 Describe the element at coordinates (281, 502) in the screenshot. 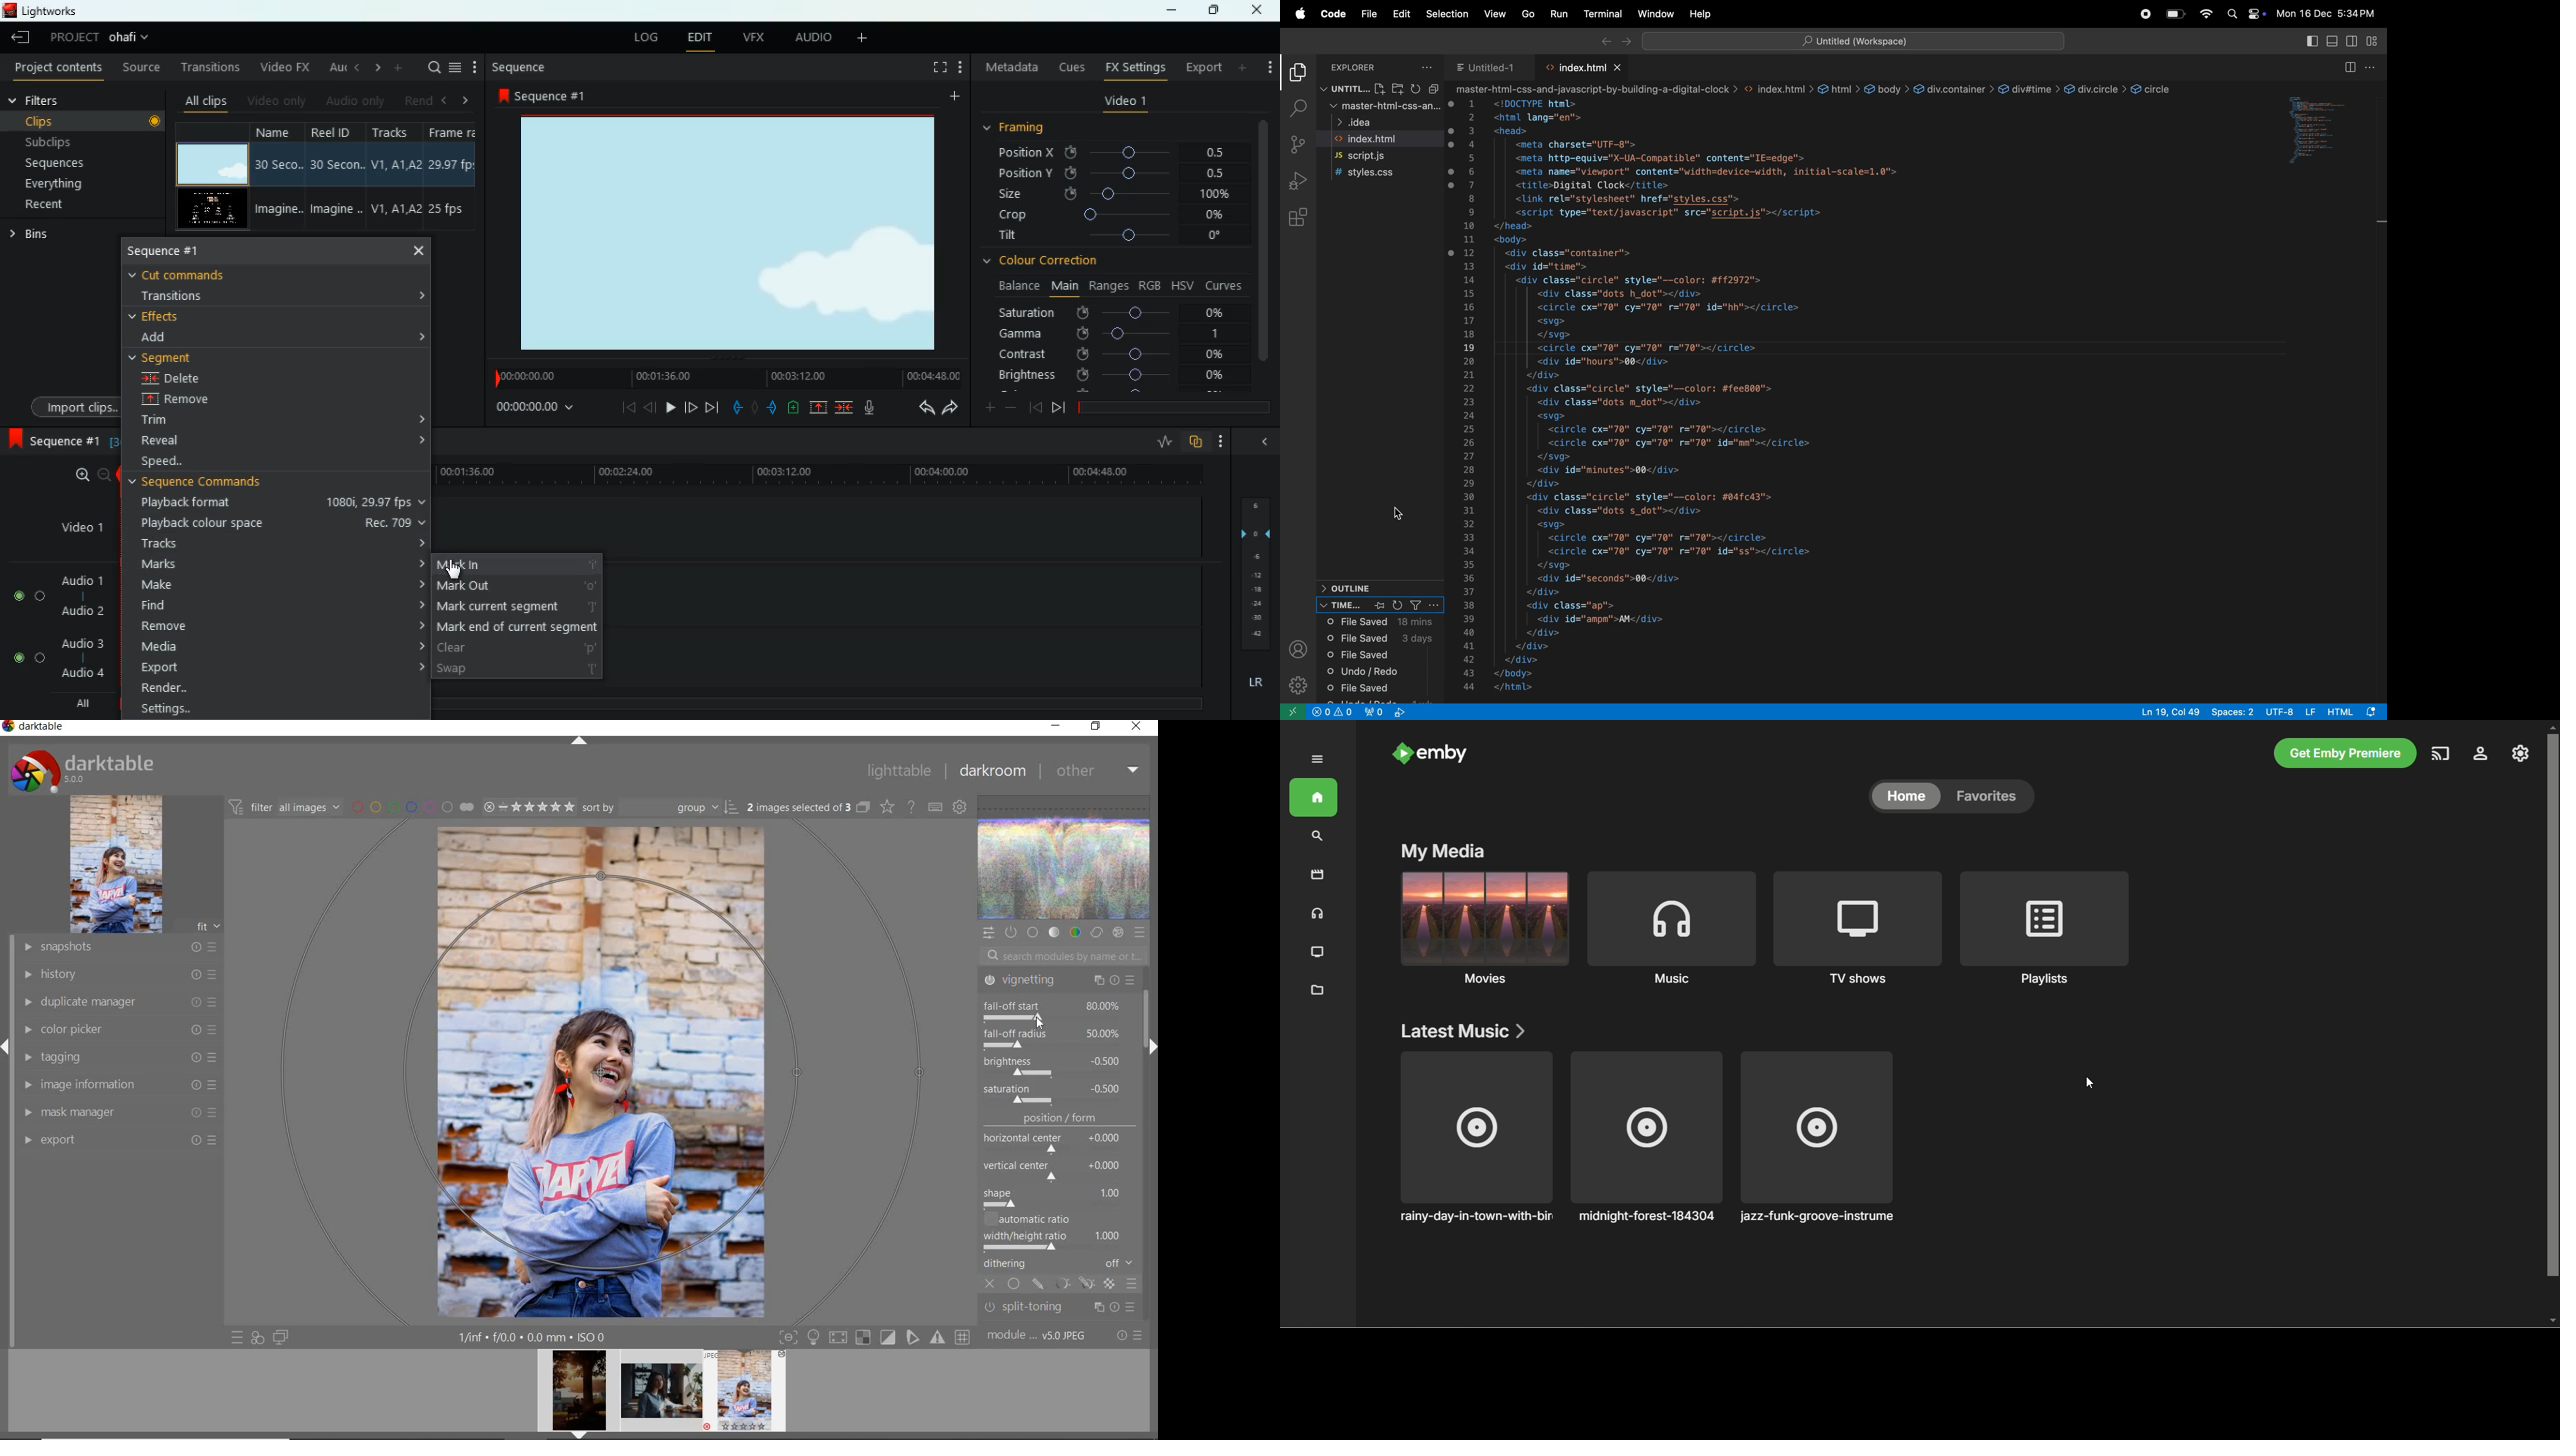

I see `playback format 1080i, 29.97 fps` at that location.